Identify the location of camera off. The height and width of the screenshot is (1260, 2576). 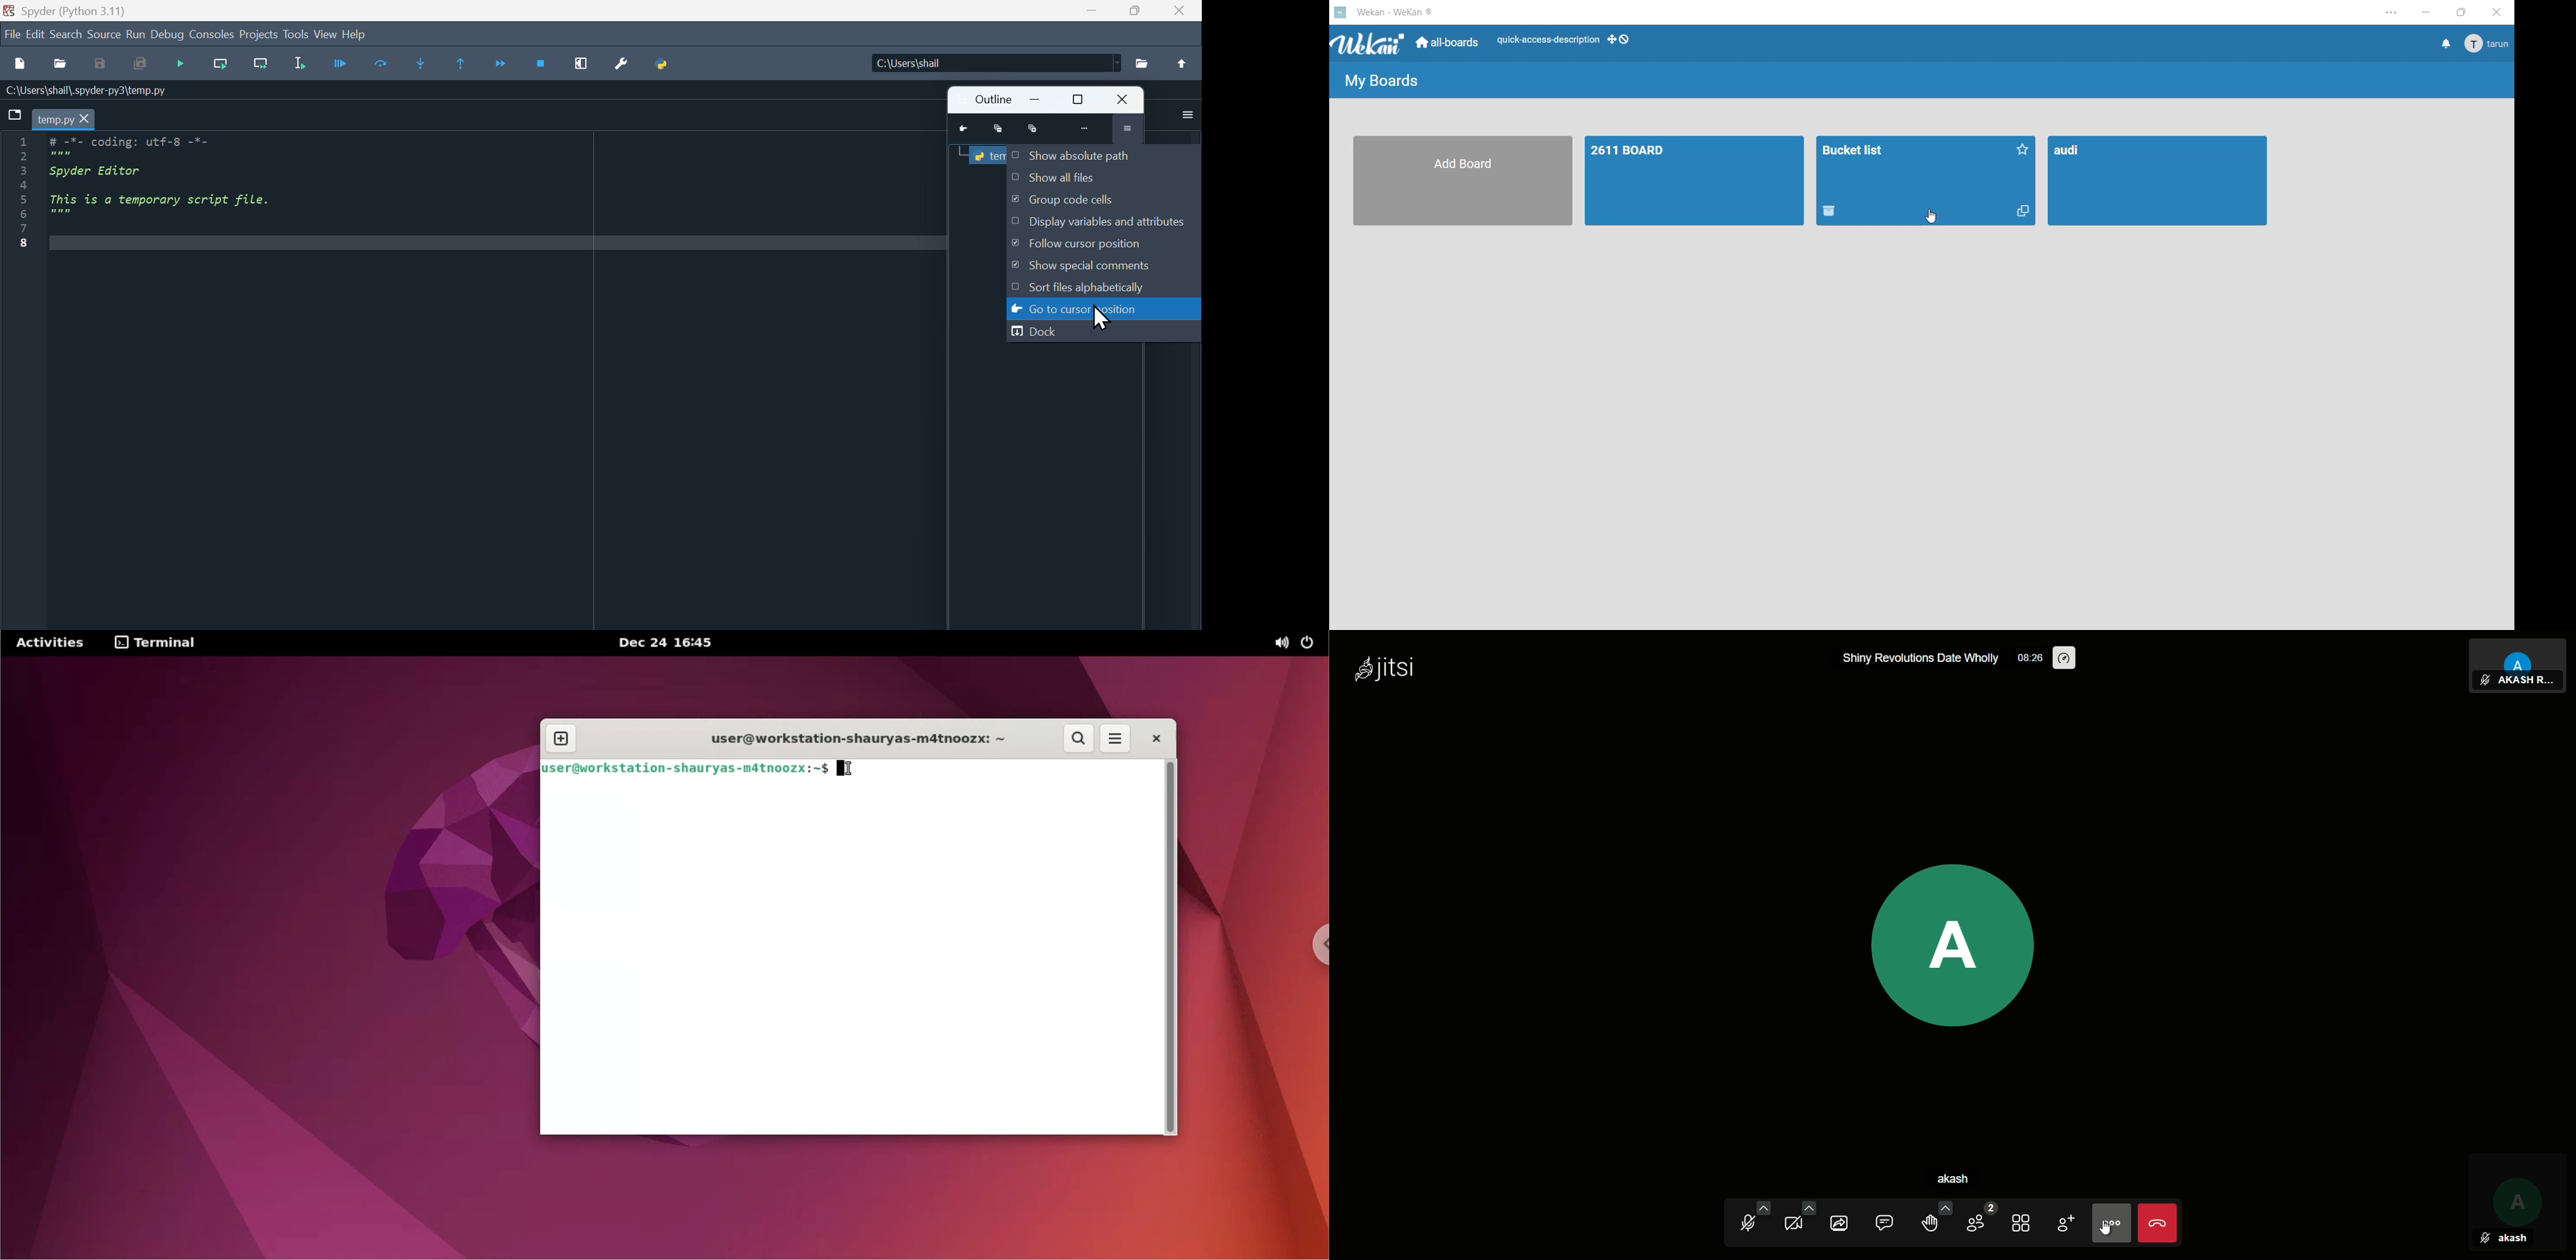
(1796, 1221).